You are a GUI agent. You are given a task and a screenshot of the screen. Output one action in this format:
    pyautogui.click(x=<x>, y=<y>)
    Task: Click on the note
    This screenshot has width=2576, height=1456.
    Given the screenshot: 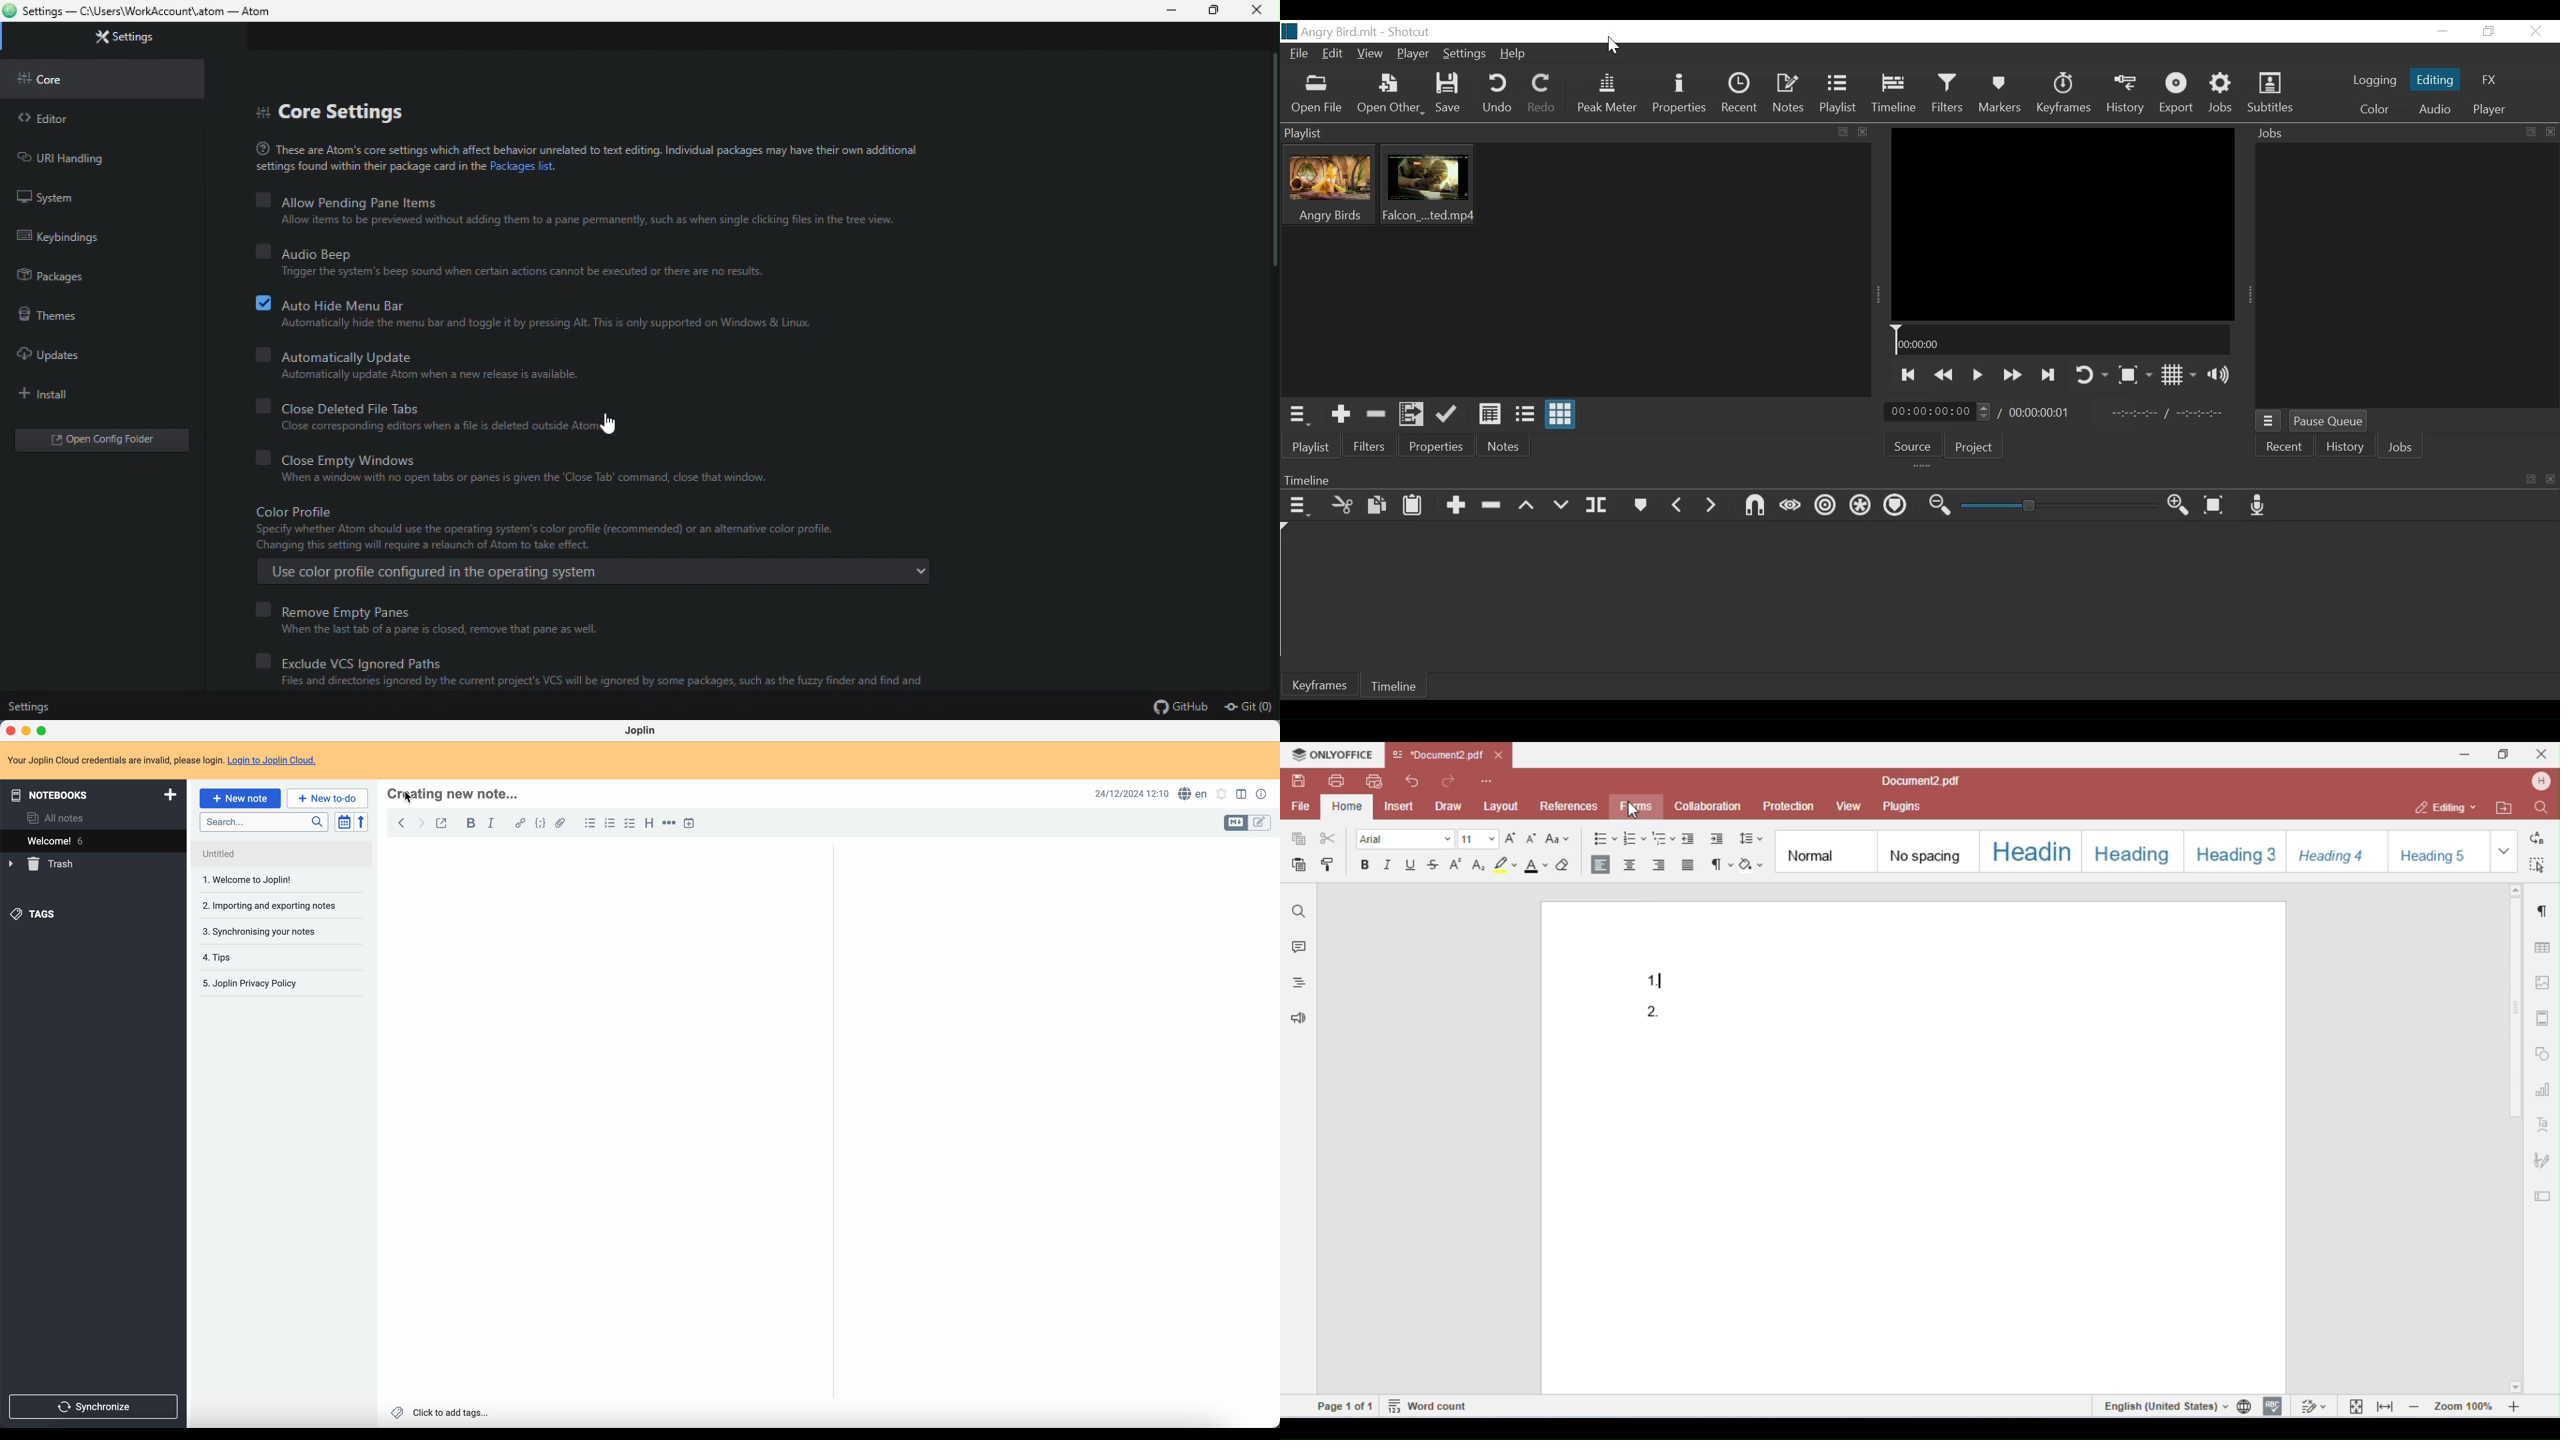 What is the action you would take?
    pyautogui.click(x=163, y=760)
    